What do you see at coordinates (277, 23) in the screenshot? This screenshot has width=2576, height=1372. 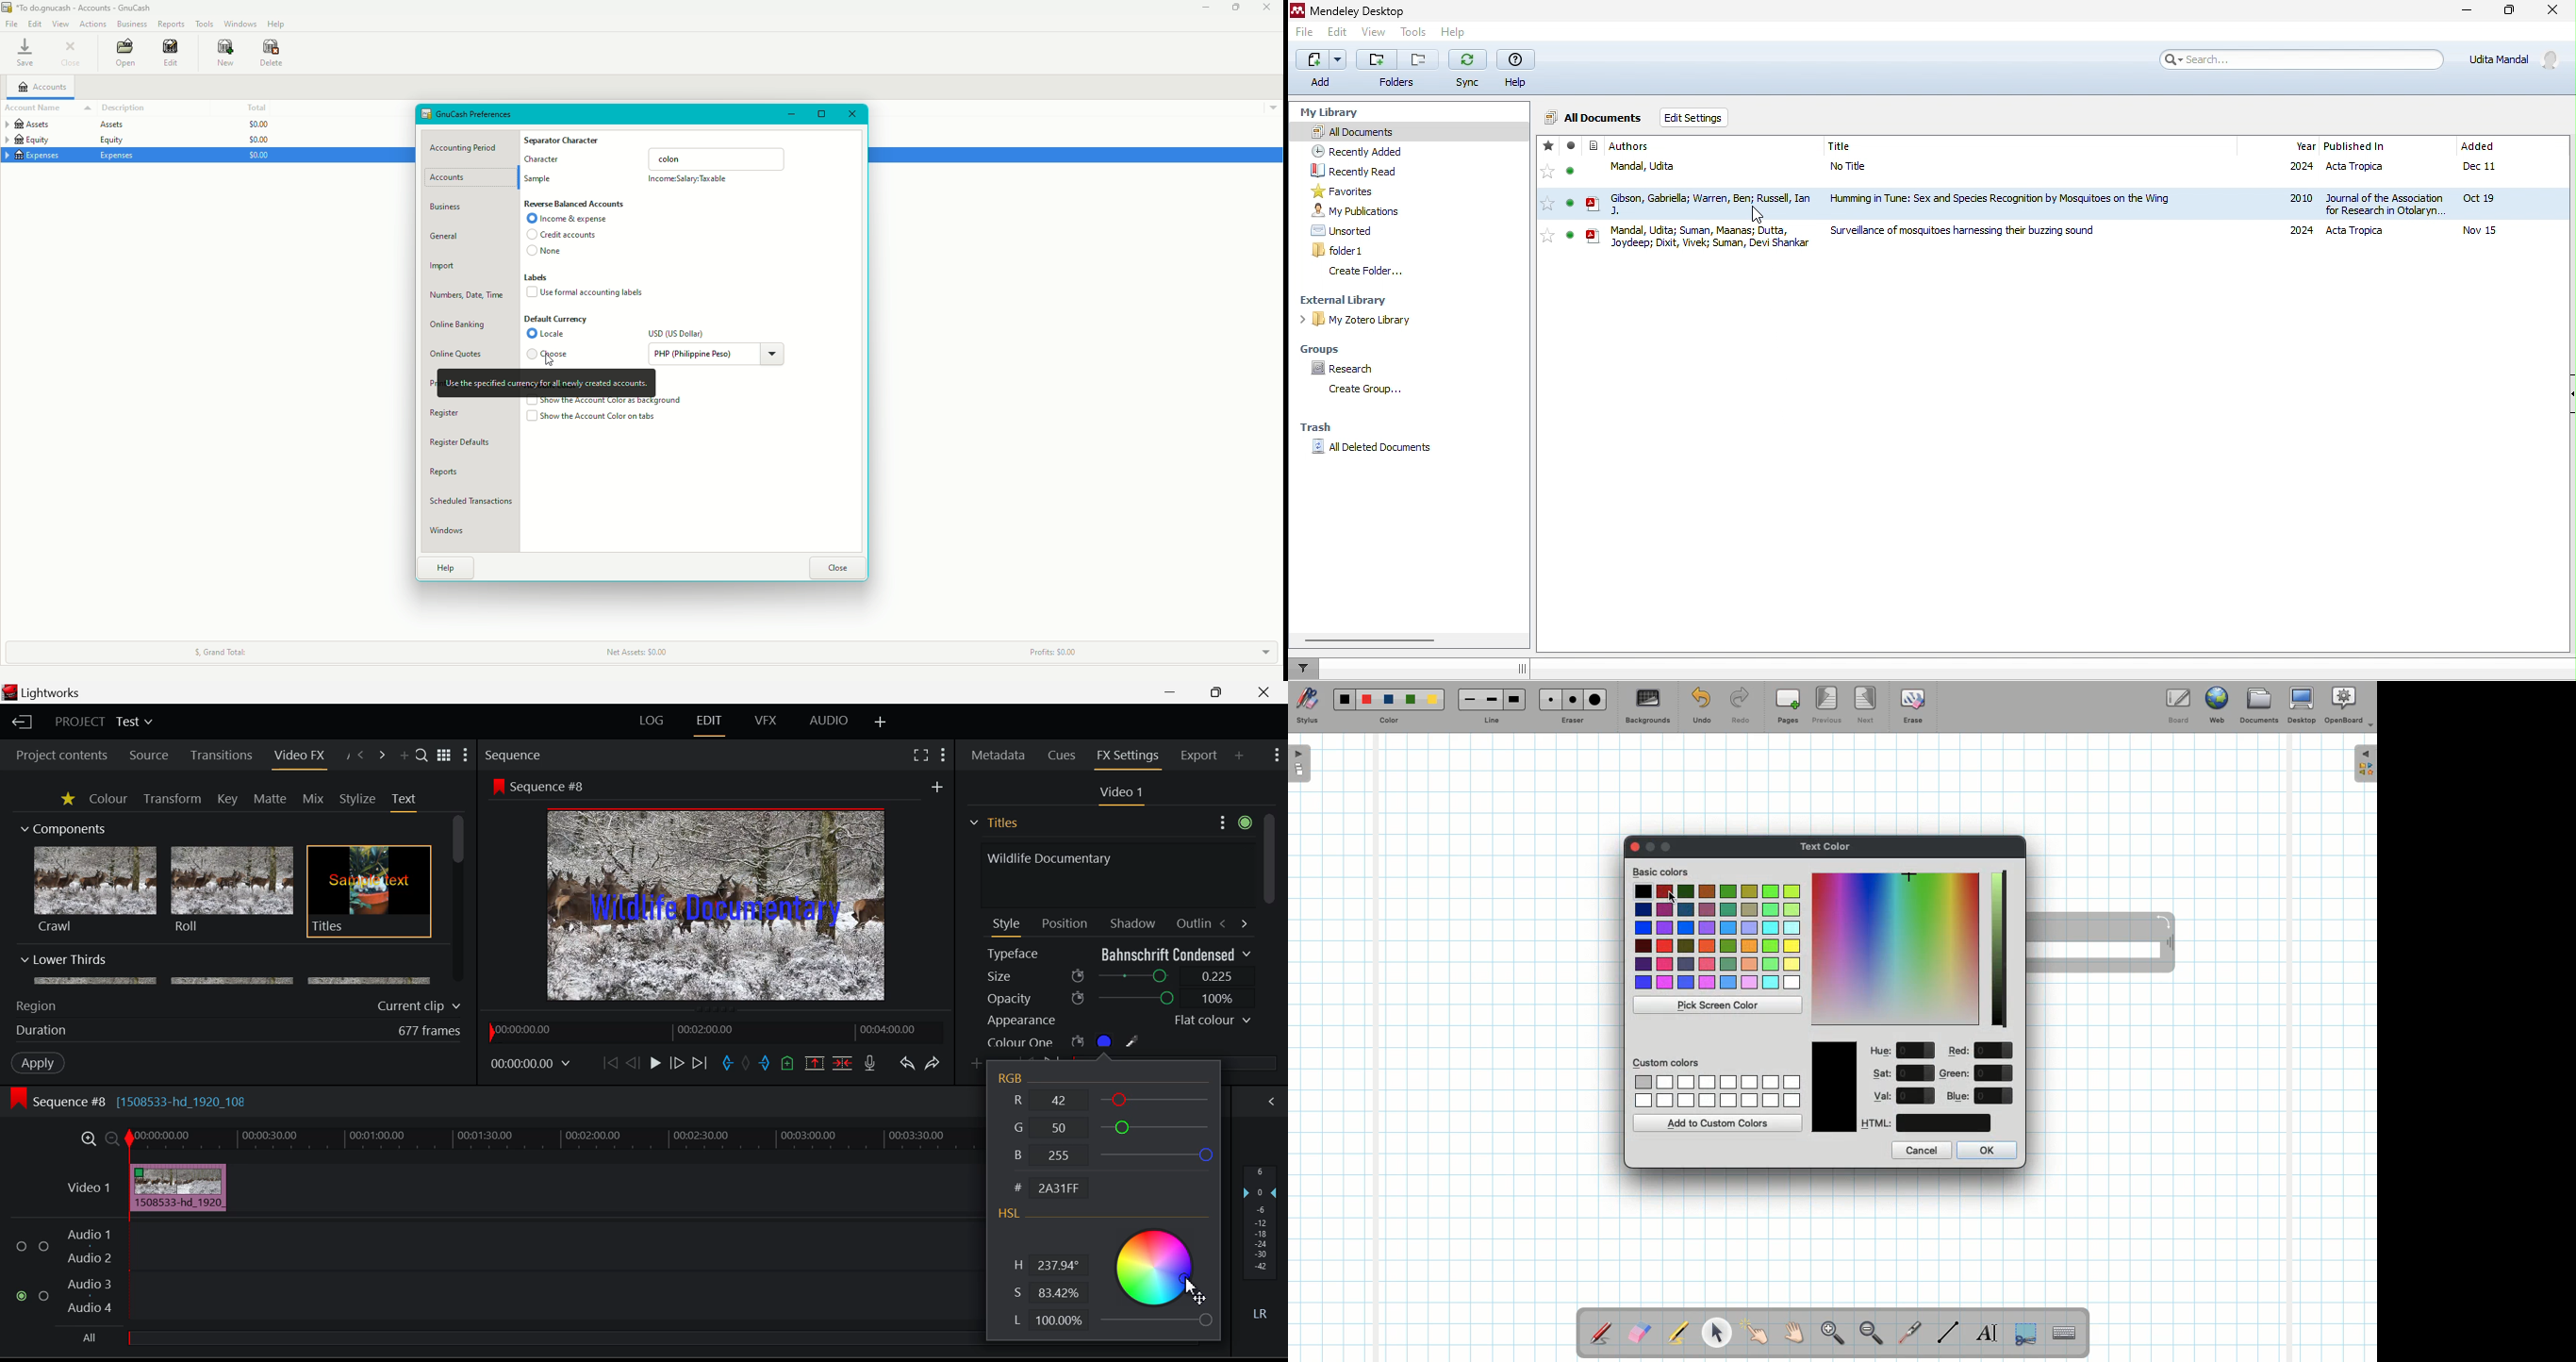 I see `Help` at bounding box center [277, 23].